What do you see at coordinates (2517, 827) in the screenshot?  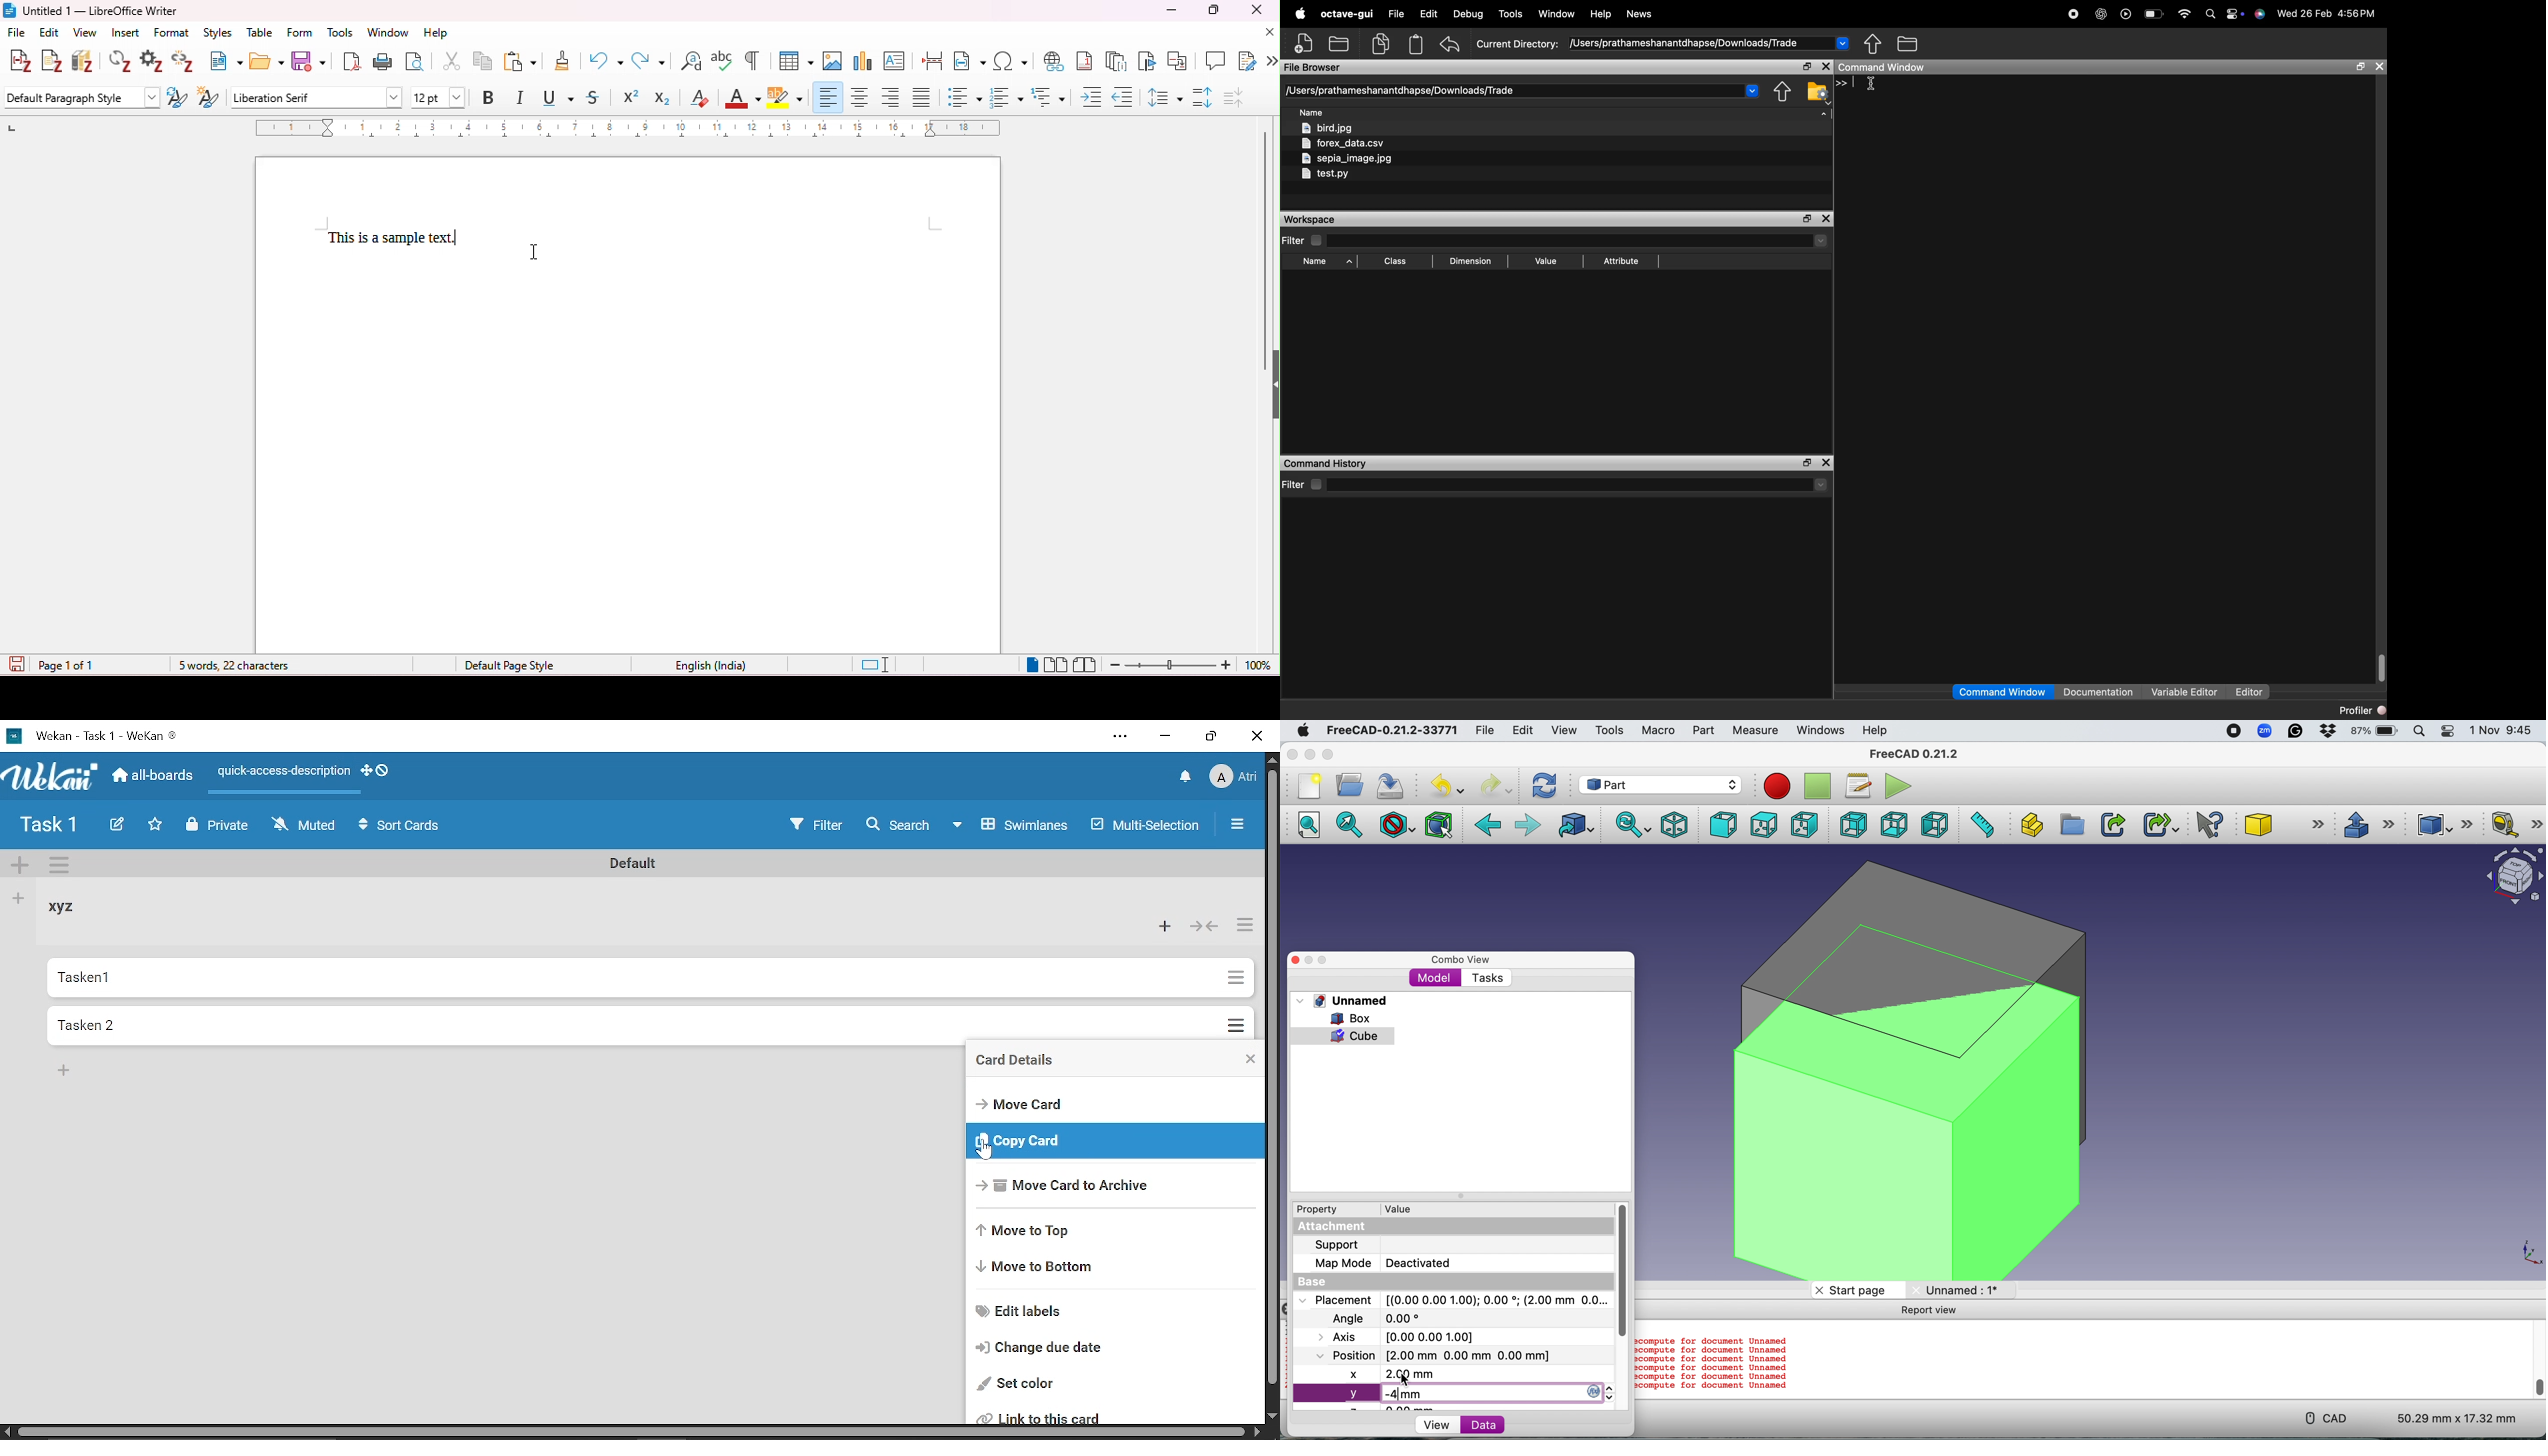 I see `Measure linear` at bounding box center [2517, 827].